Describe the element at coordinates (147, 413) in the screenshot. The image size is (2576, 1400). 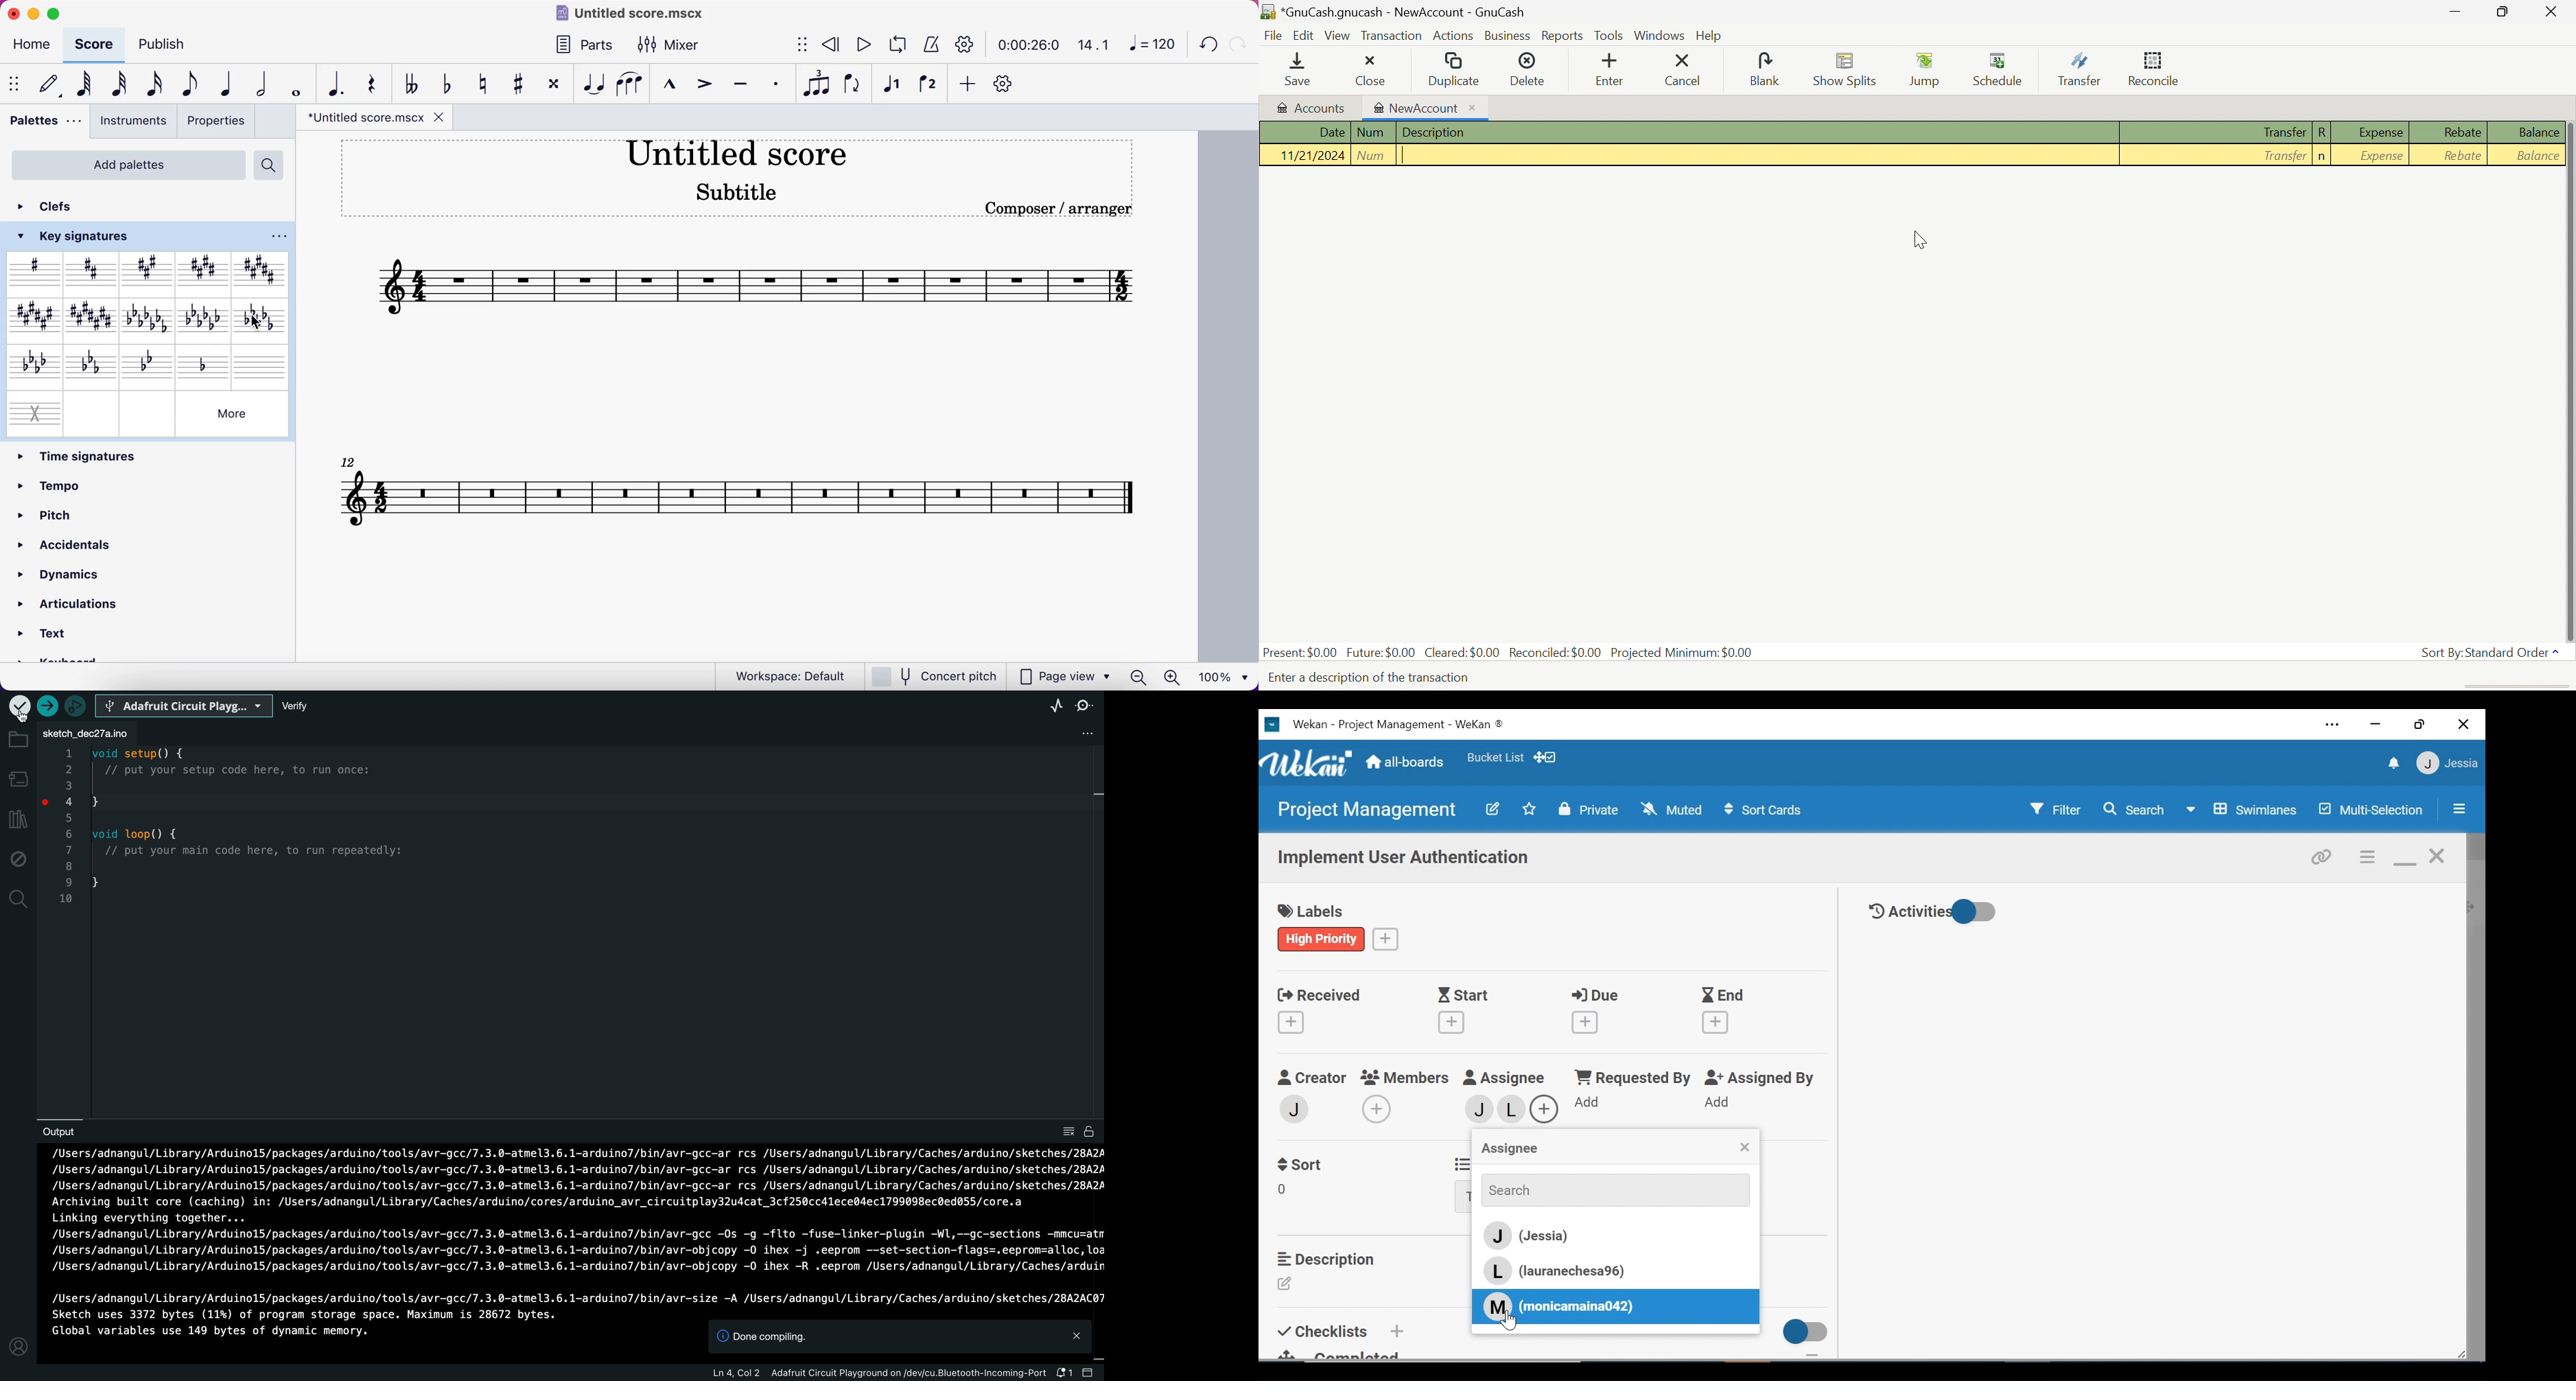
I see `empty` at that location.